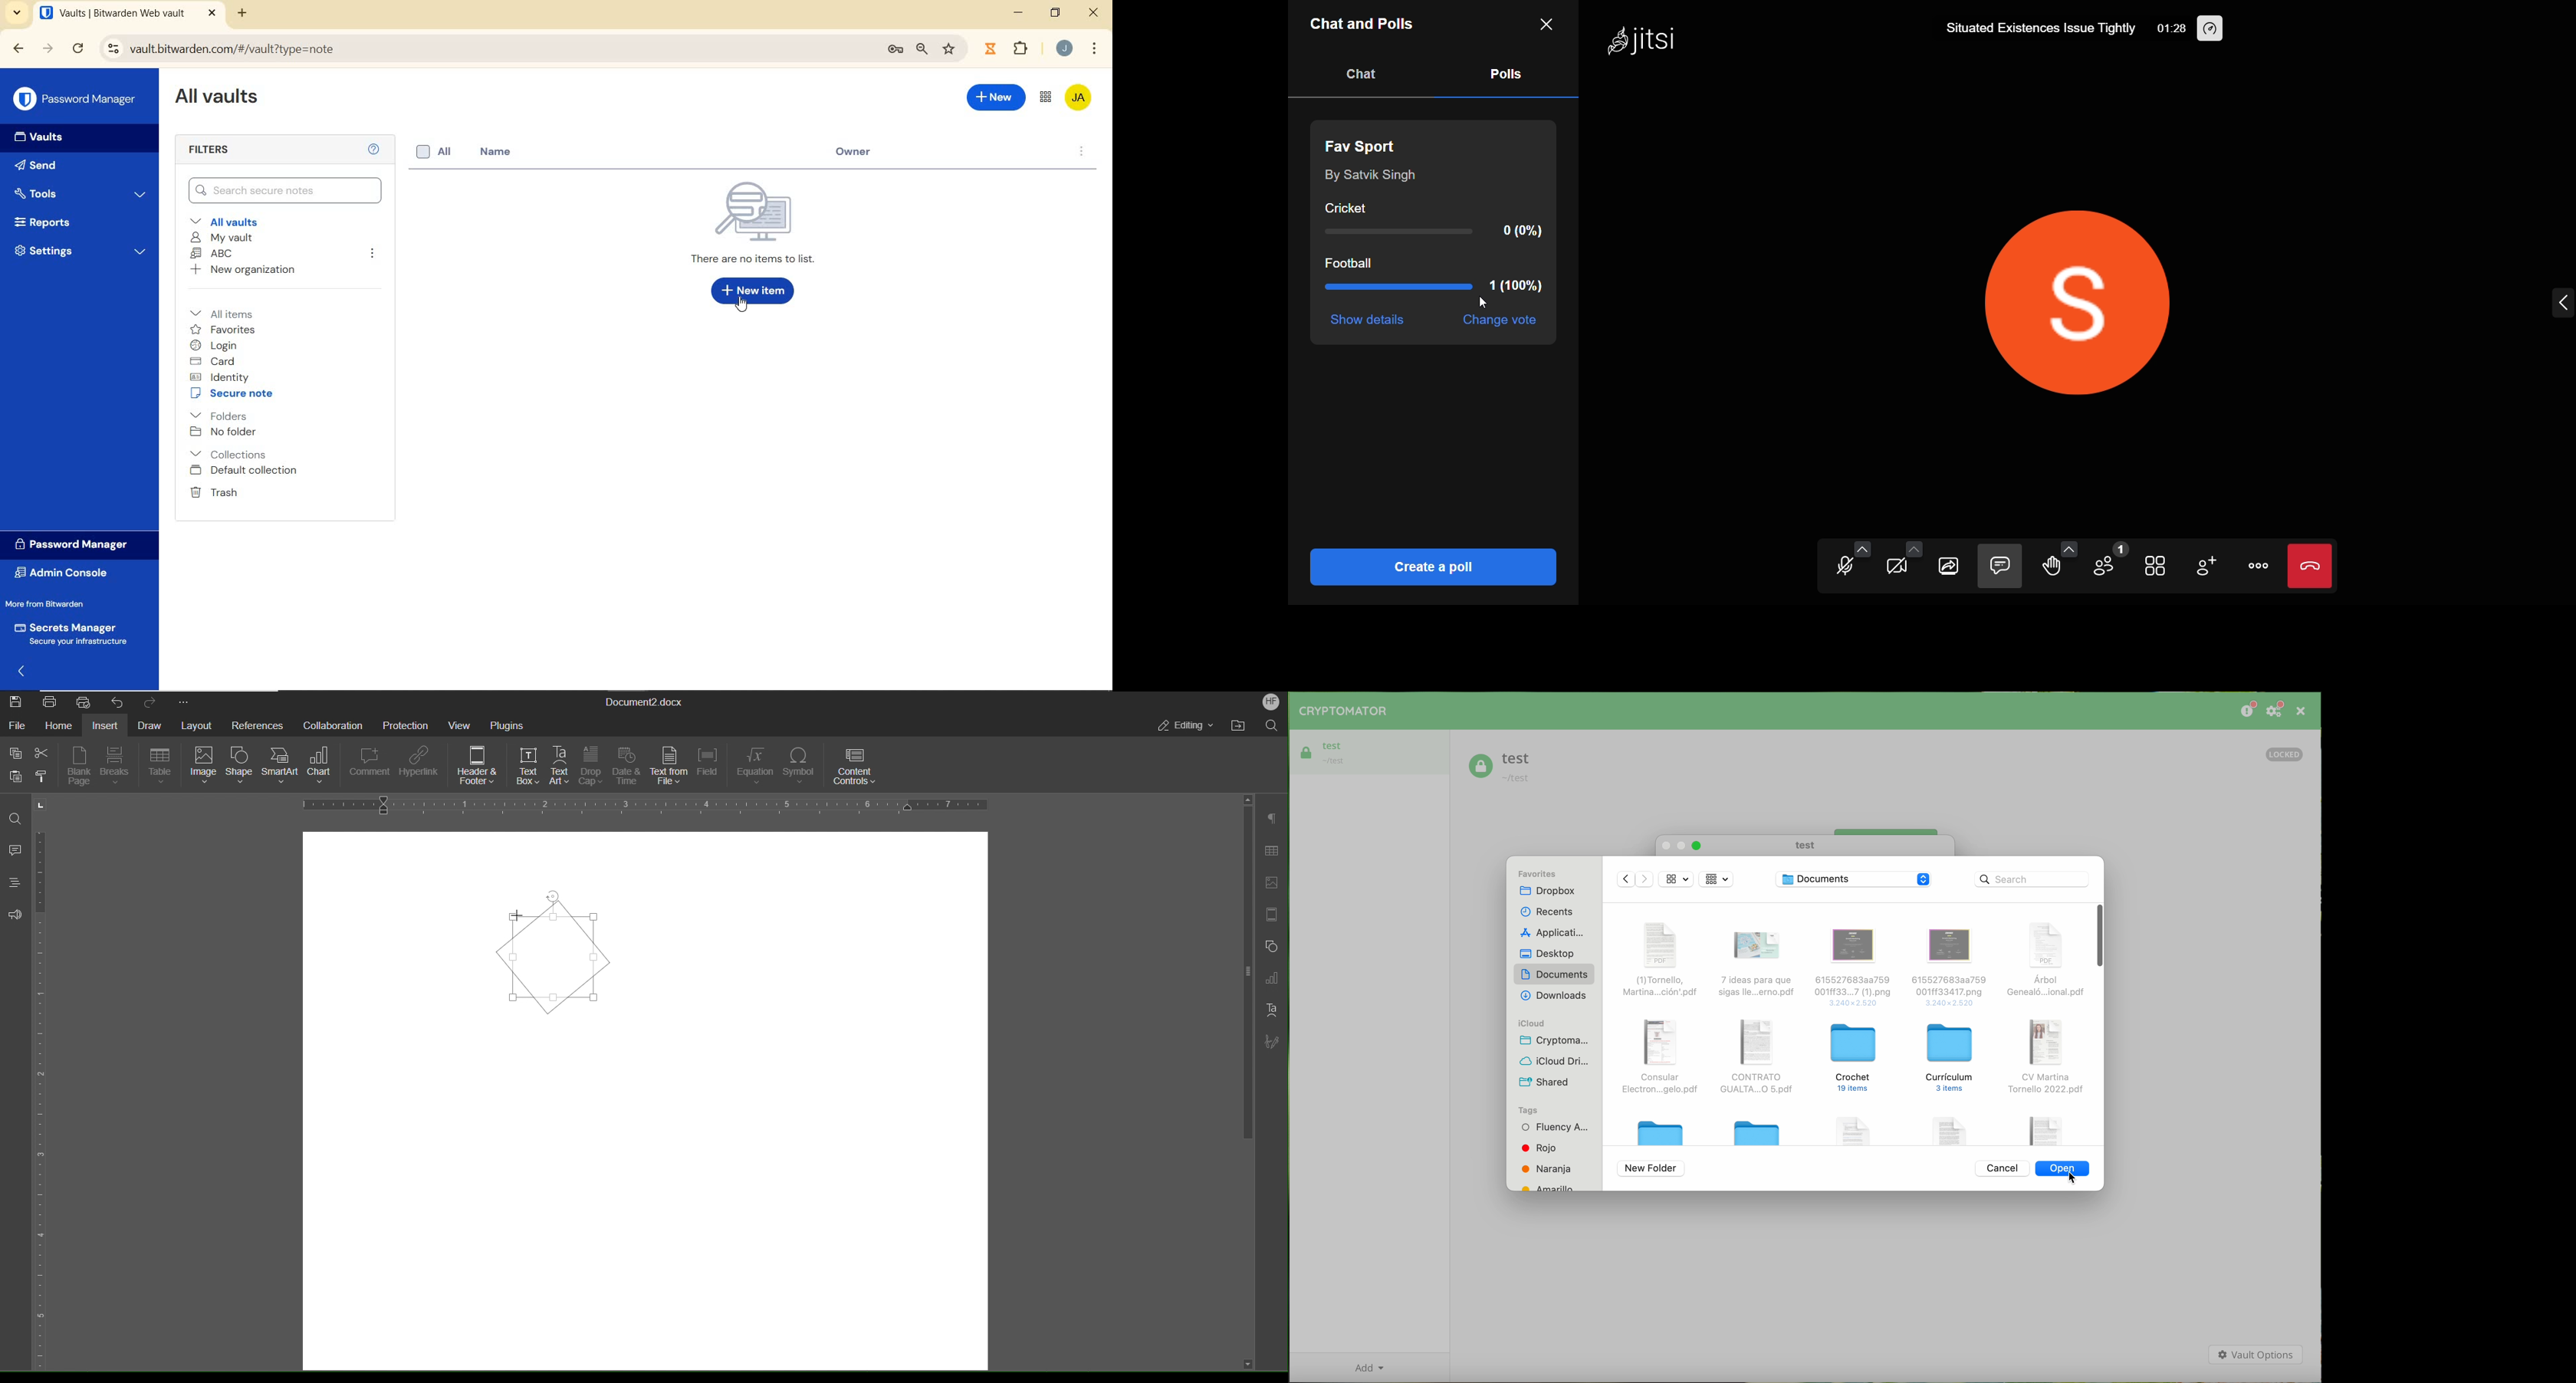  Describe the element at coordinates (2110, 559) in the screenshot. I see `participant` at that location.